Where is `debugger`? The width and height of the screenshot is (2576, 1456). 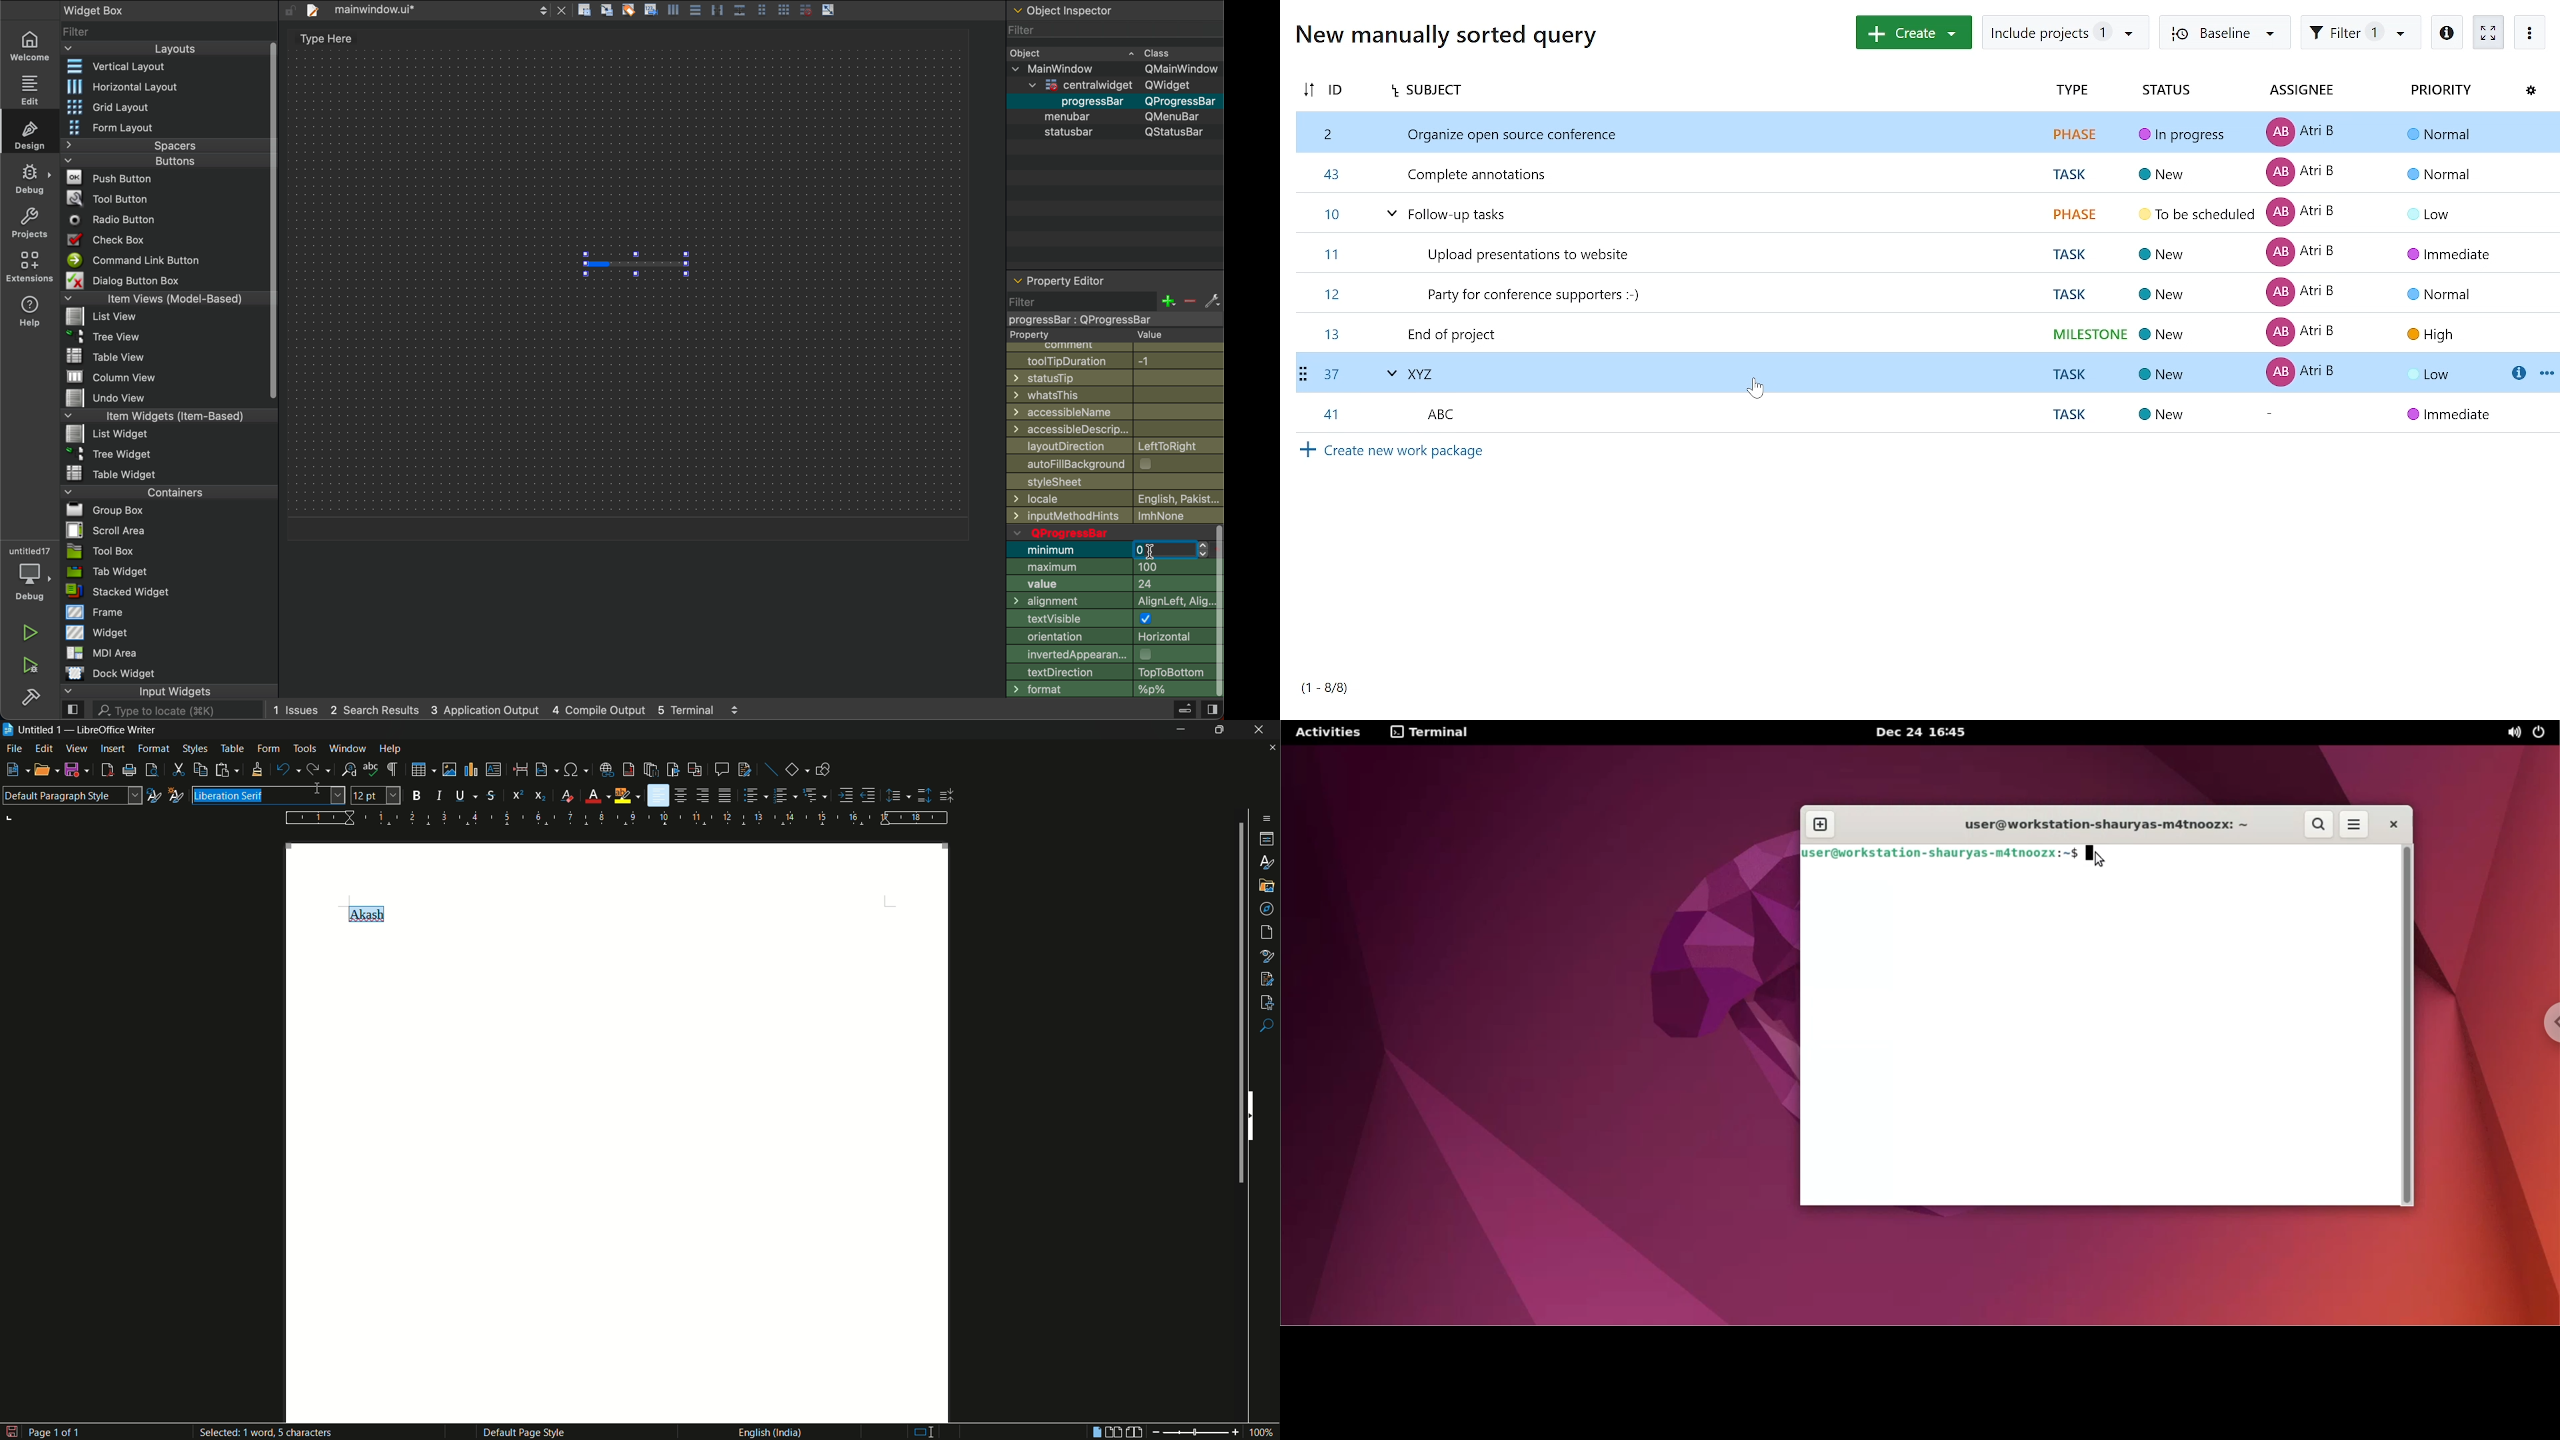
debugger is located at coordinates (29, 572).